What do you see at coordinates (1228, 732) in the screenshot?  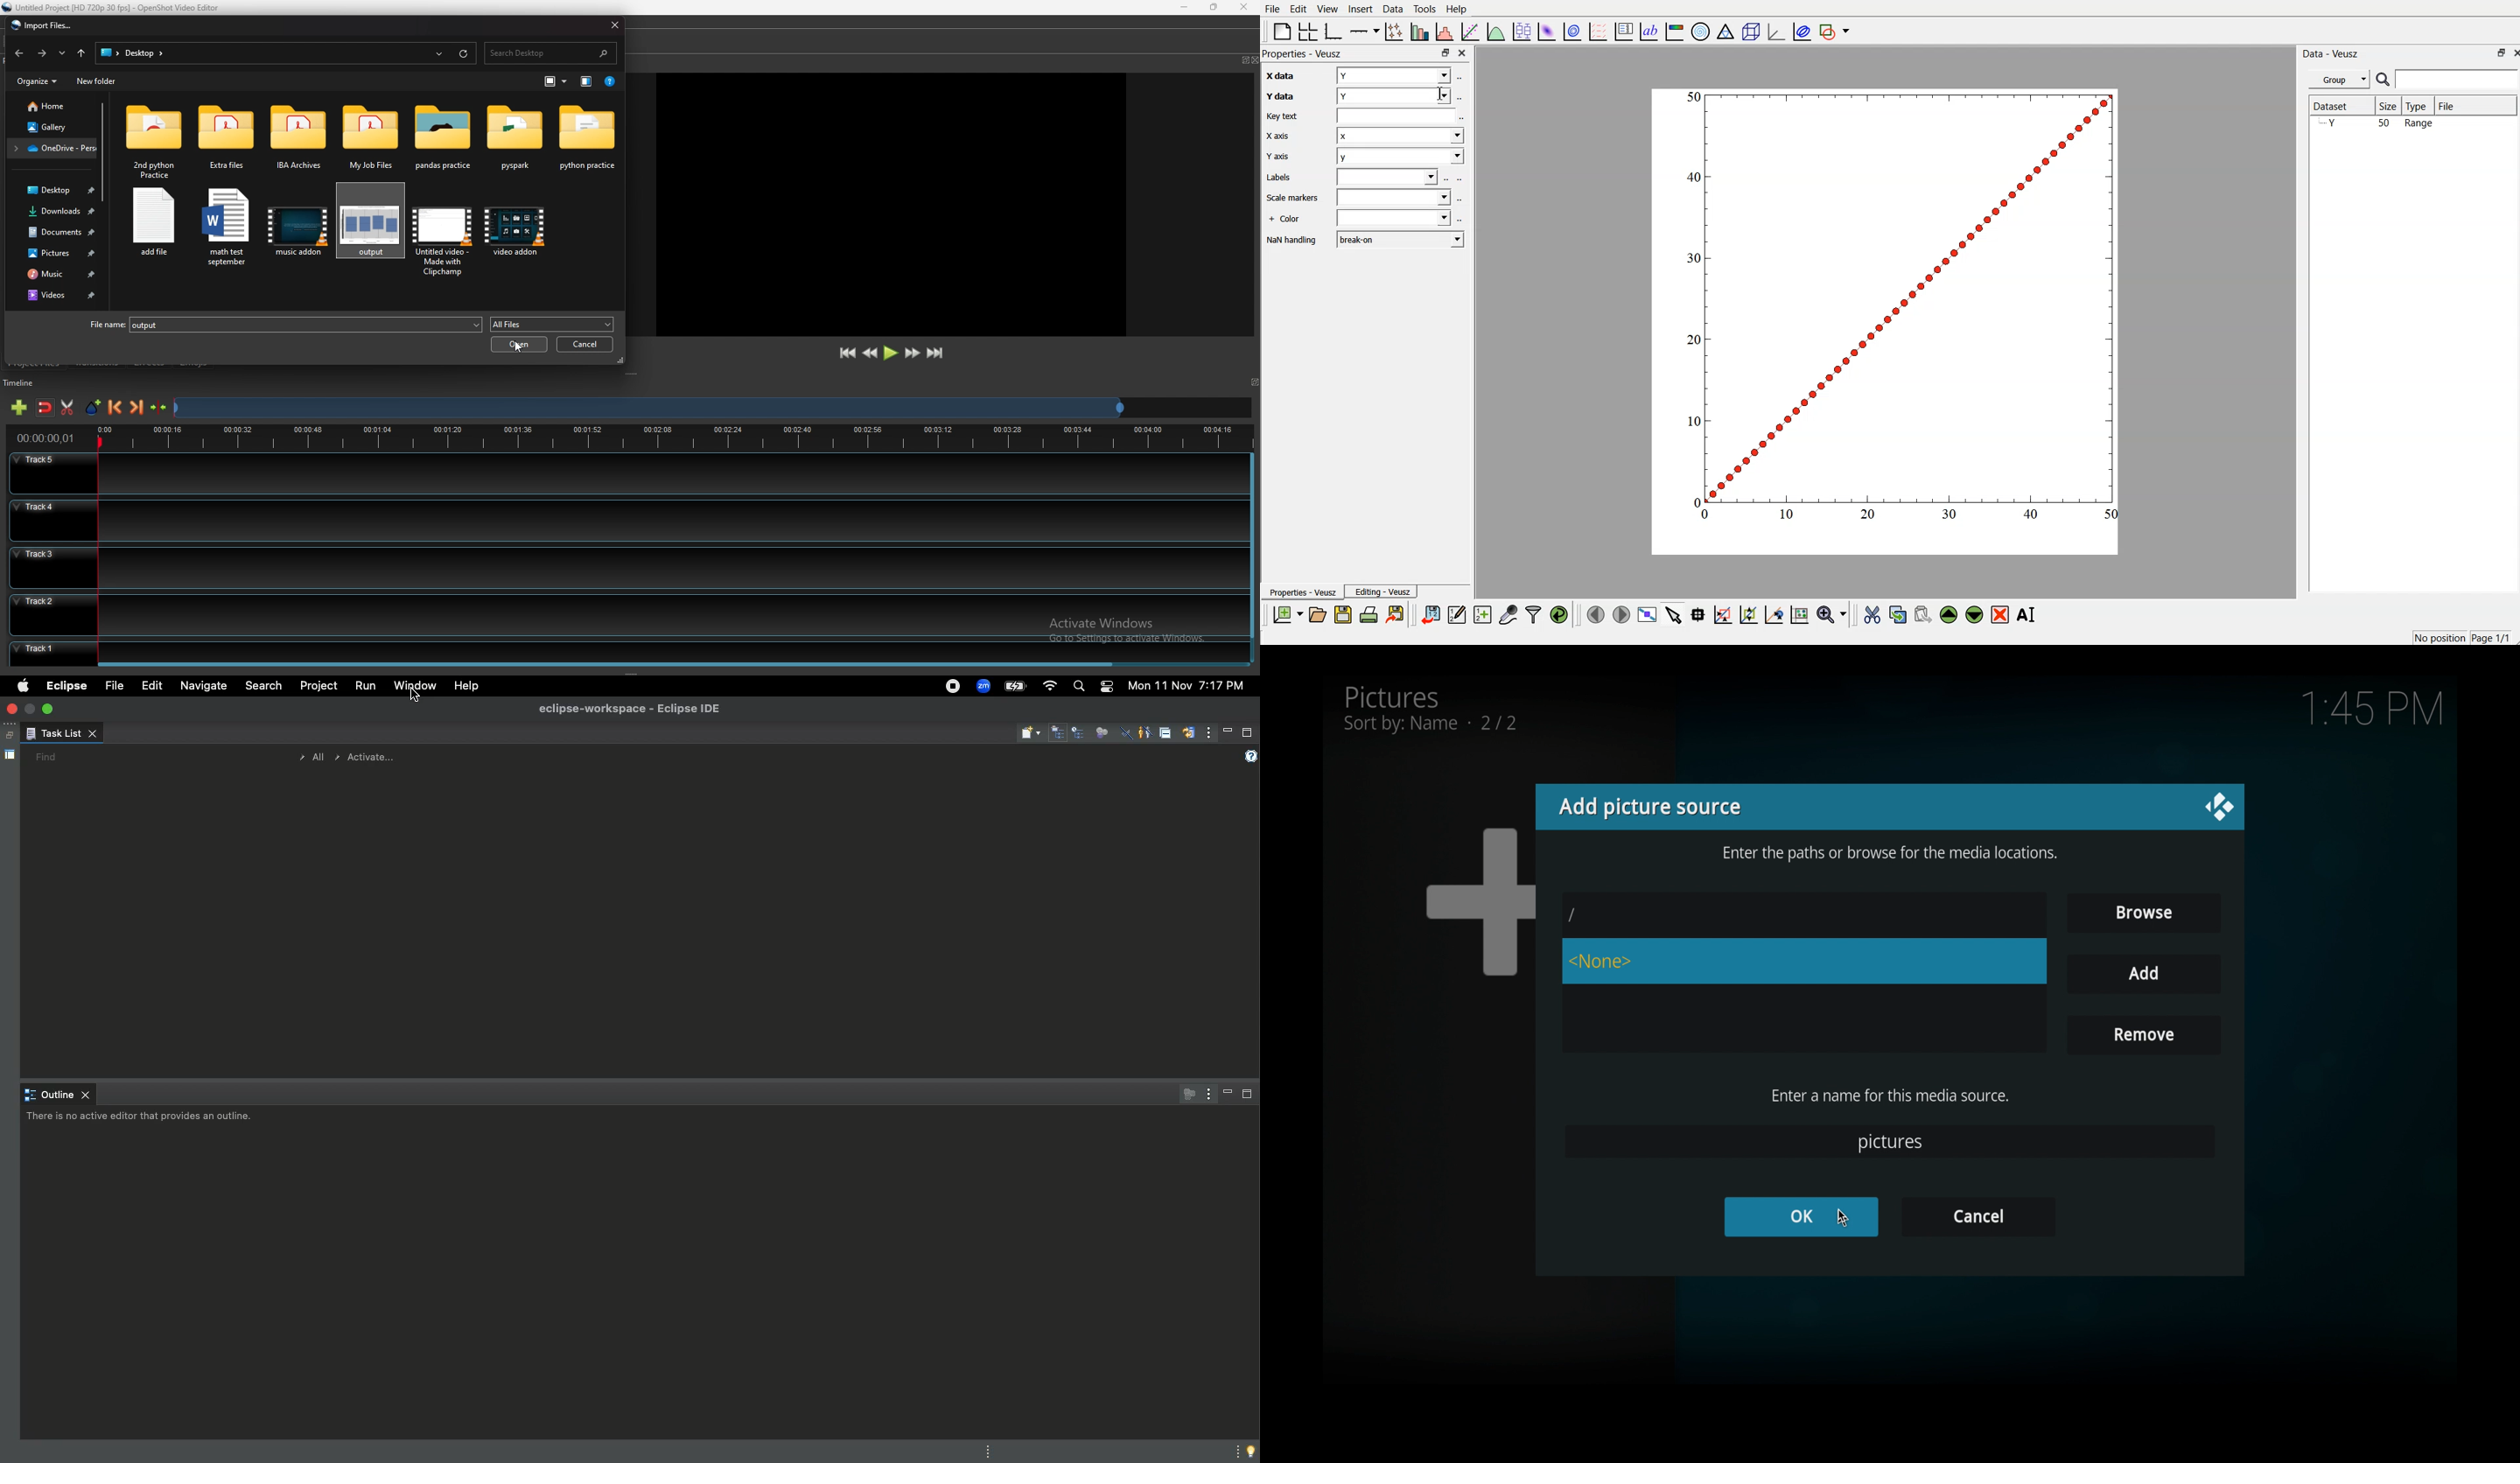 I see `Minimize` at bounding box center [1228, 732].